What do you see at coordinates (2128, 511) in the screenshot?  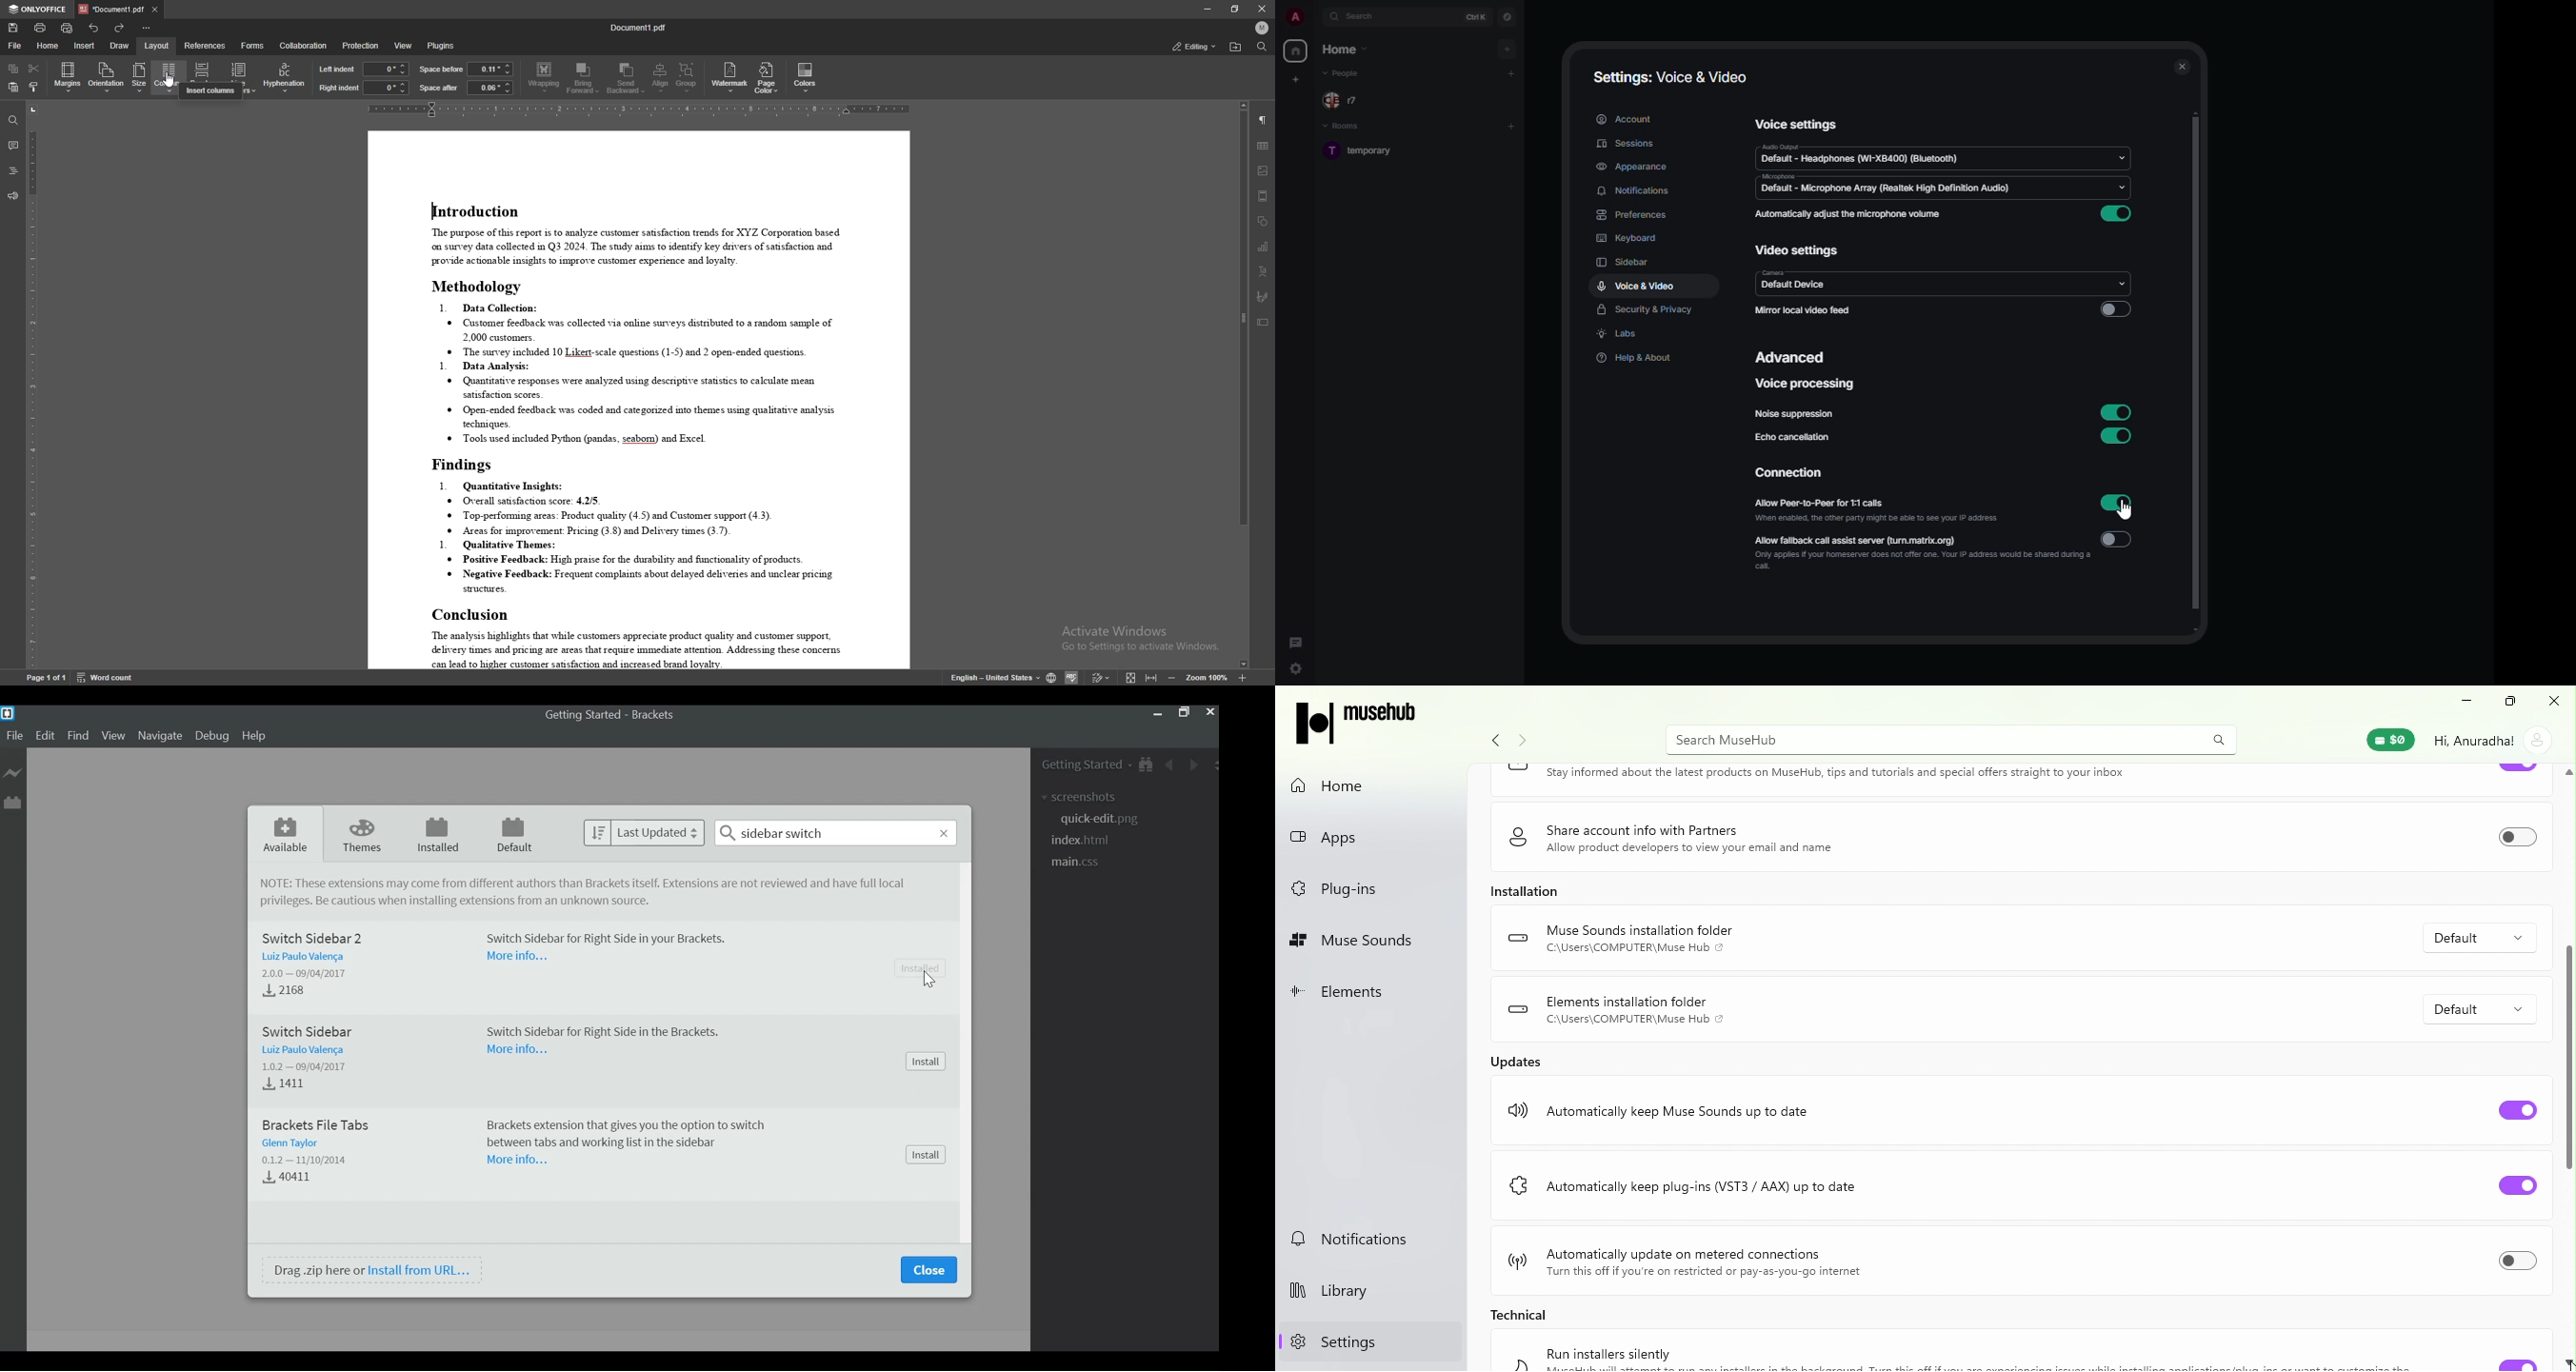 I see `cursor` at bounding box center [2128, 511].